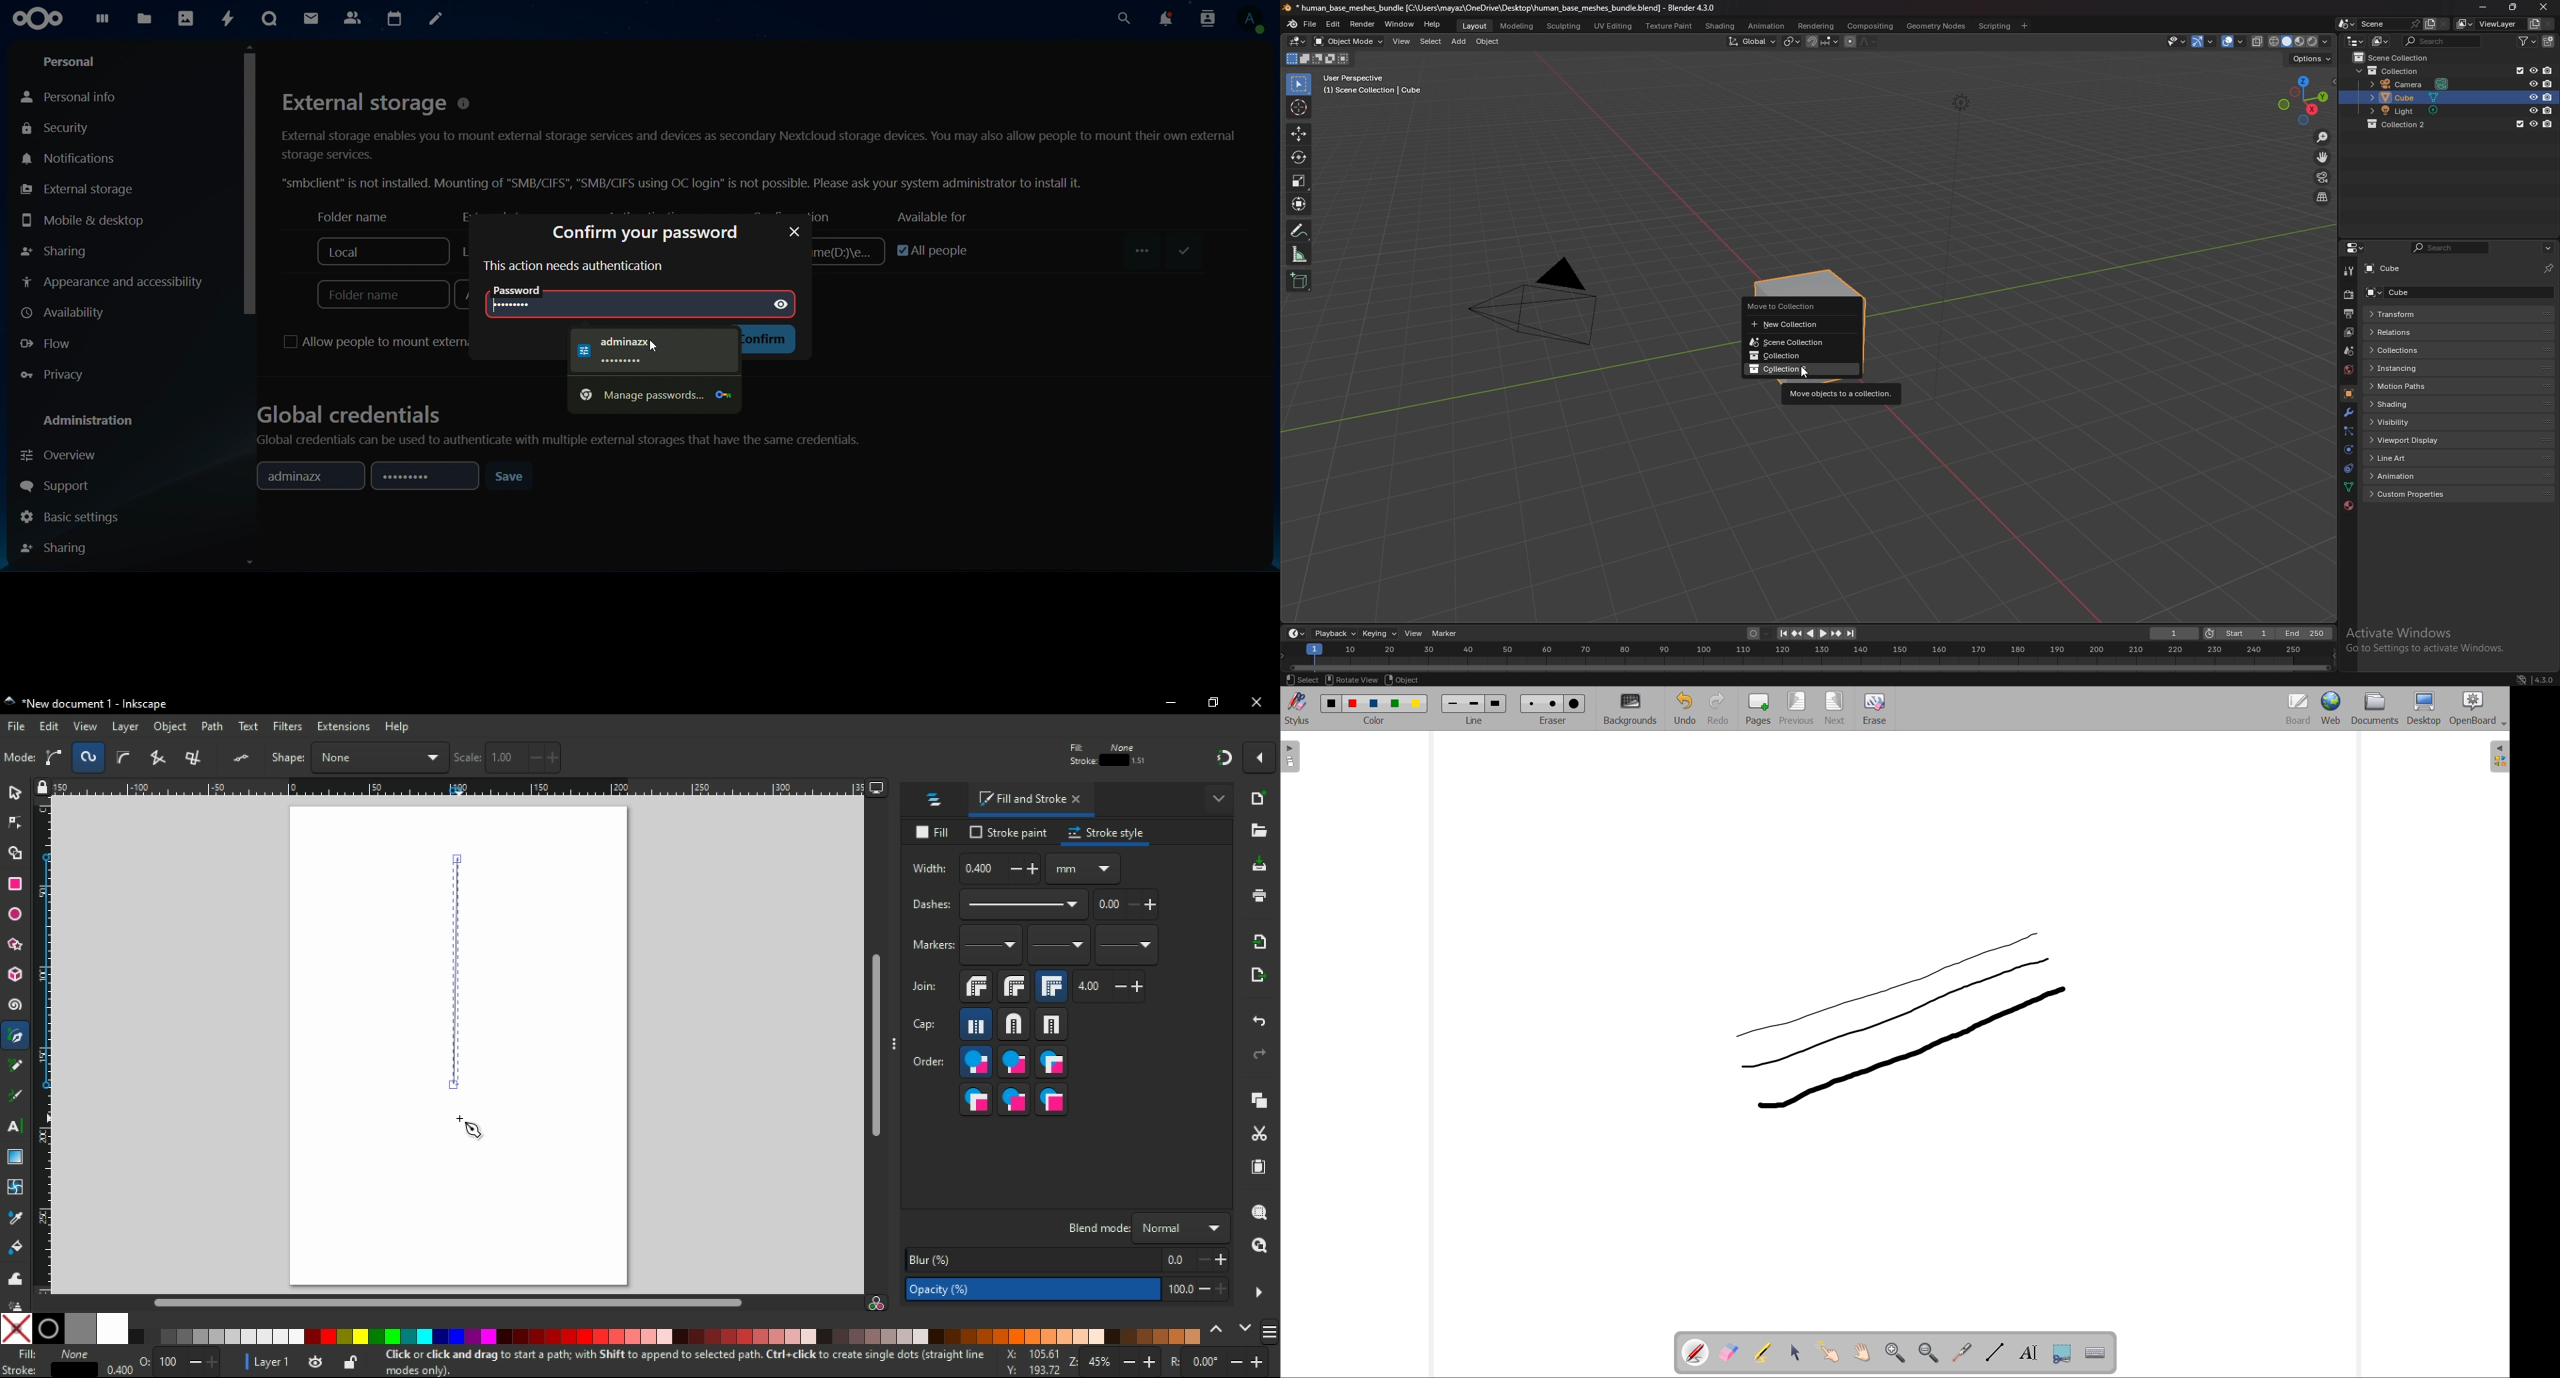 This screenshot has width=2576, height=1400. What do you see at coordinates (1104, 758) in the screenshot?
I see `when scaling rectangles, scale the radii of rounded corners` at bounding box center [1104, 758].